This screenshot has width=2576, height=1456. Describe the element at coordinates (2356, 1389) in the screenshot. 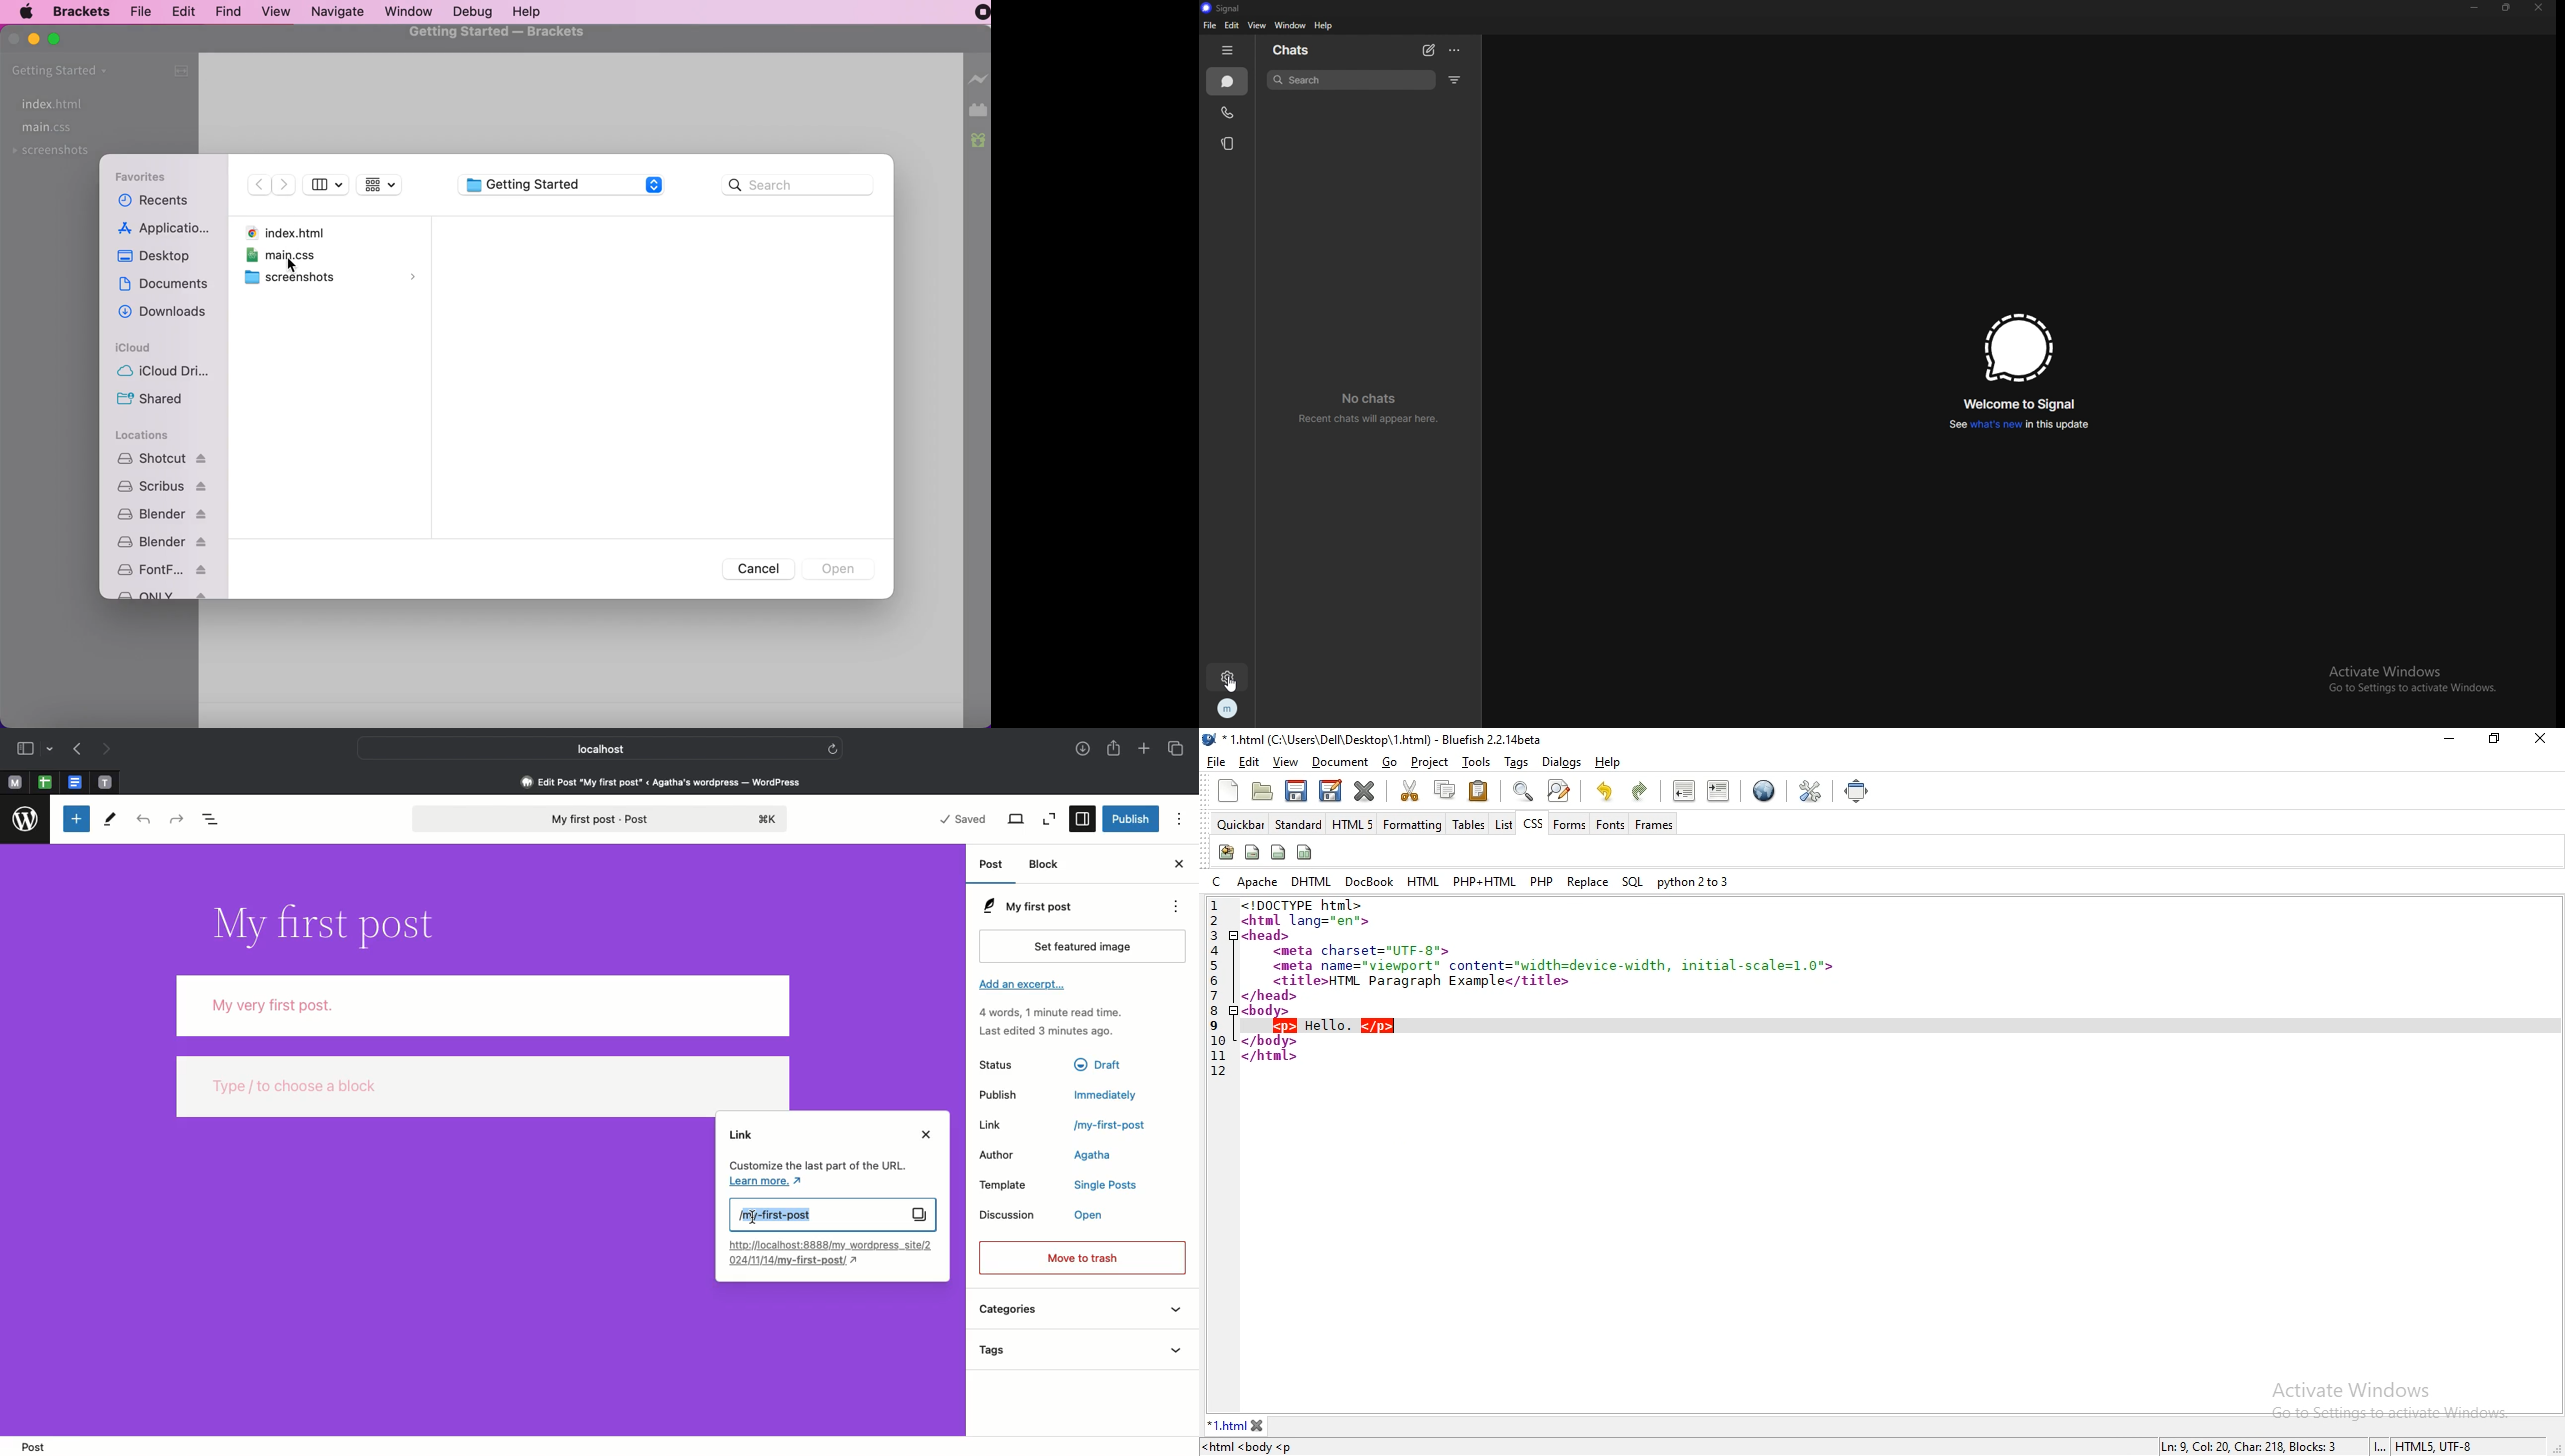

I see `Activate Windows` at that location.